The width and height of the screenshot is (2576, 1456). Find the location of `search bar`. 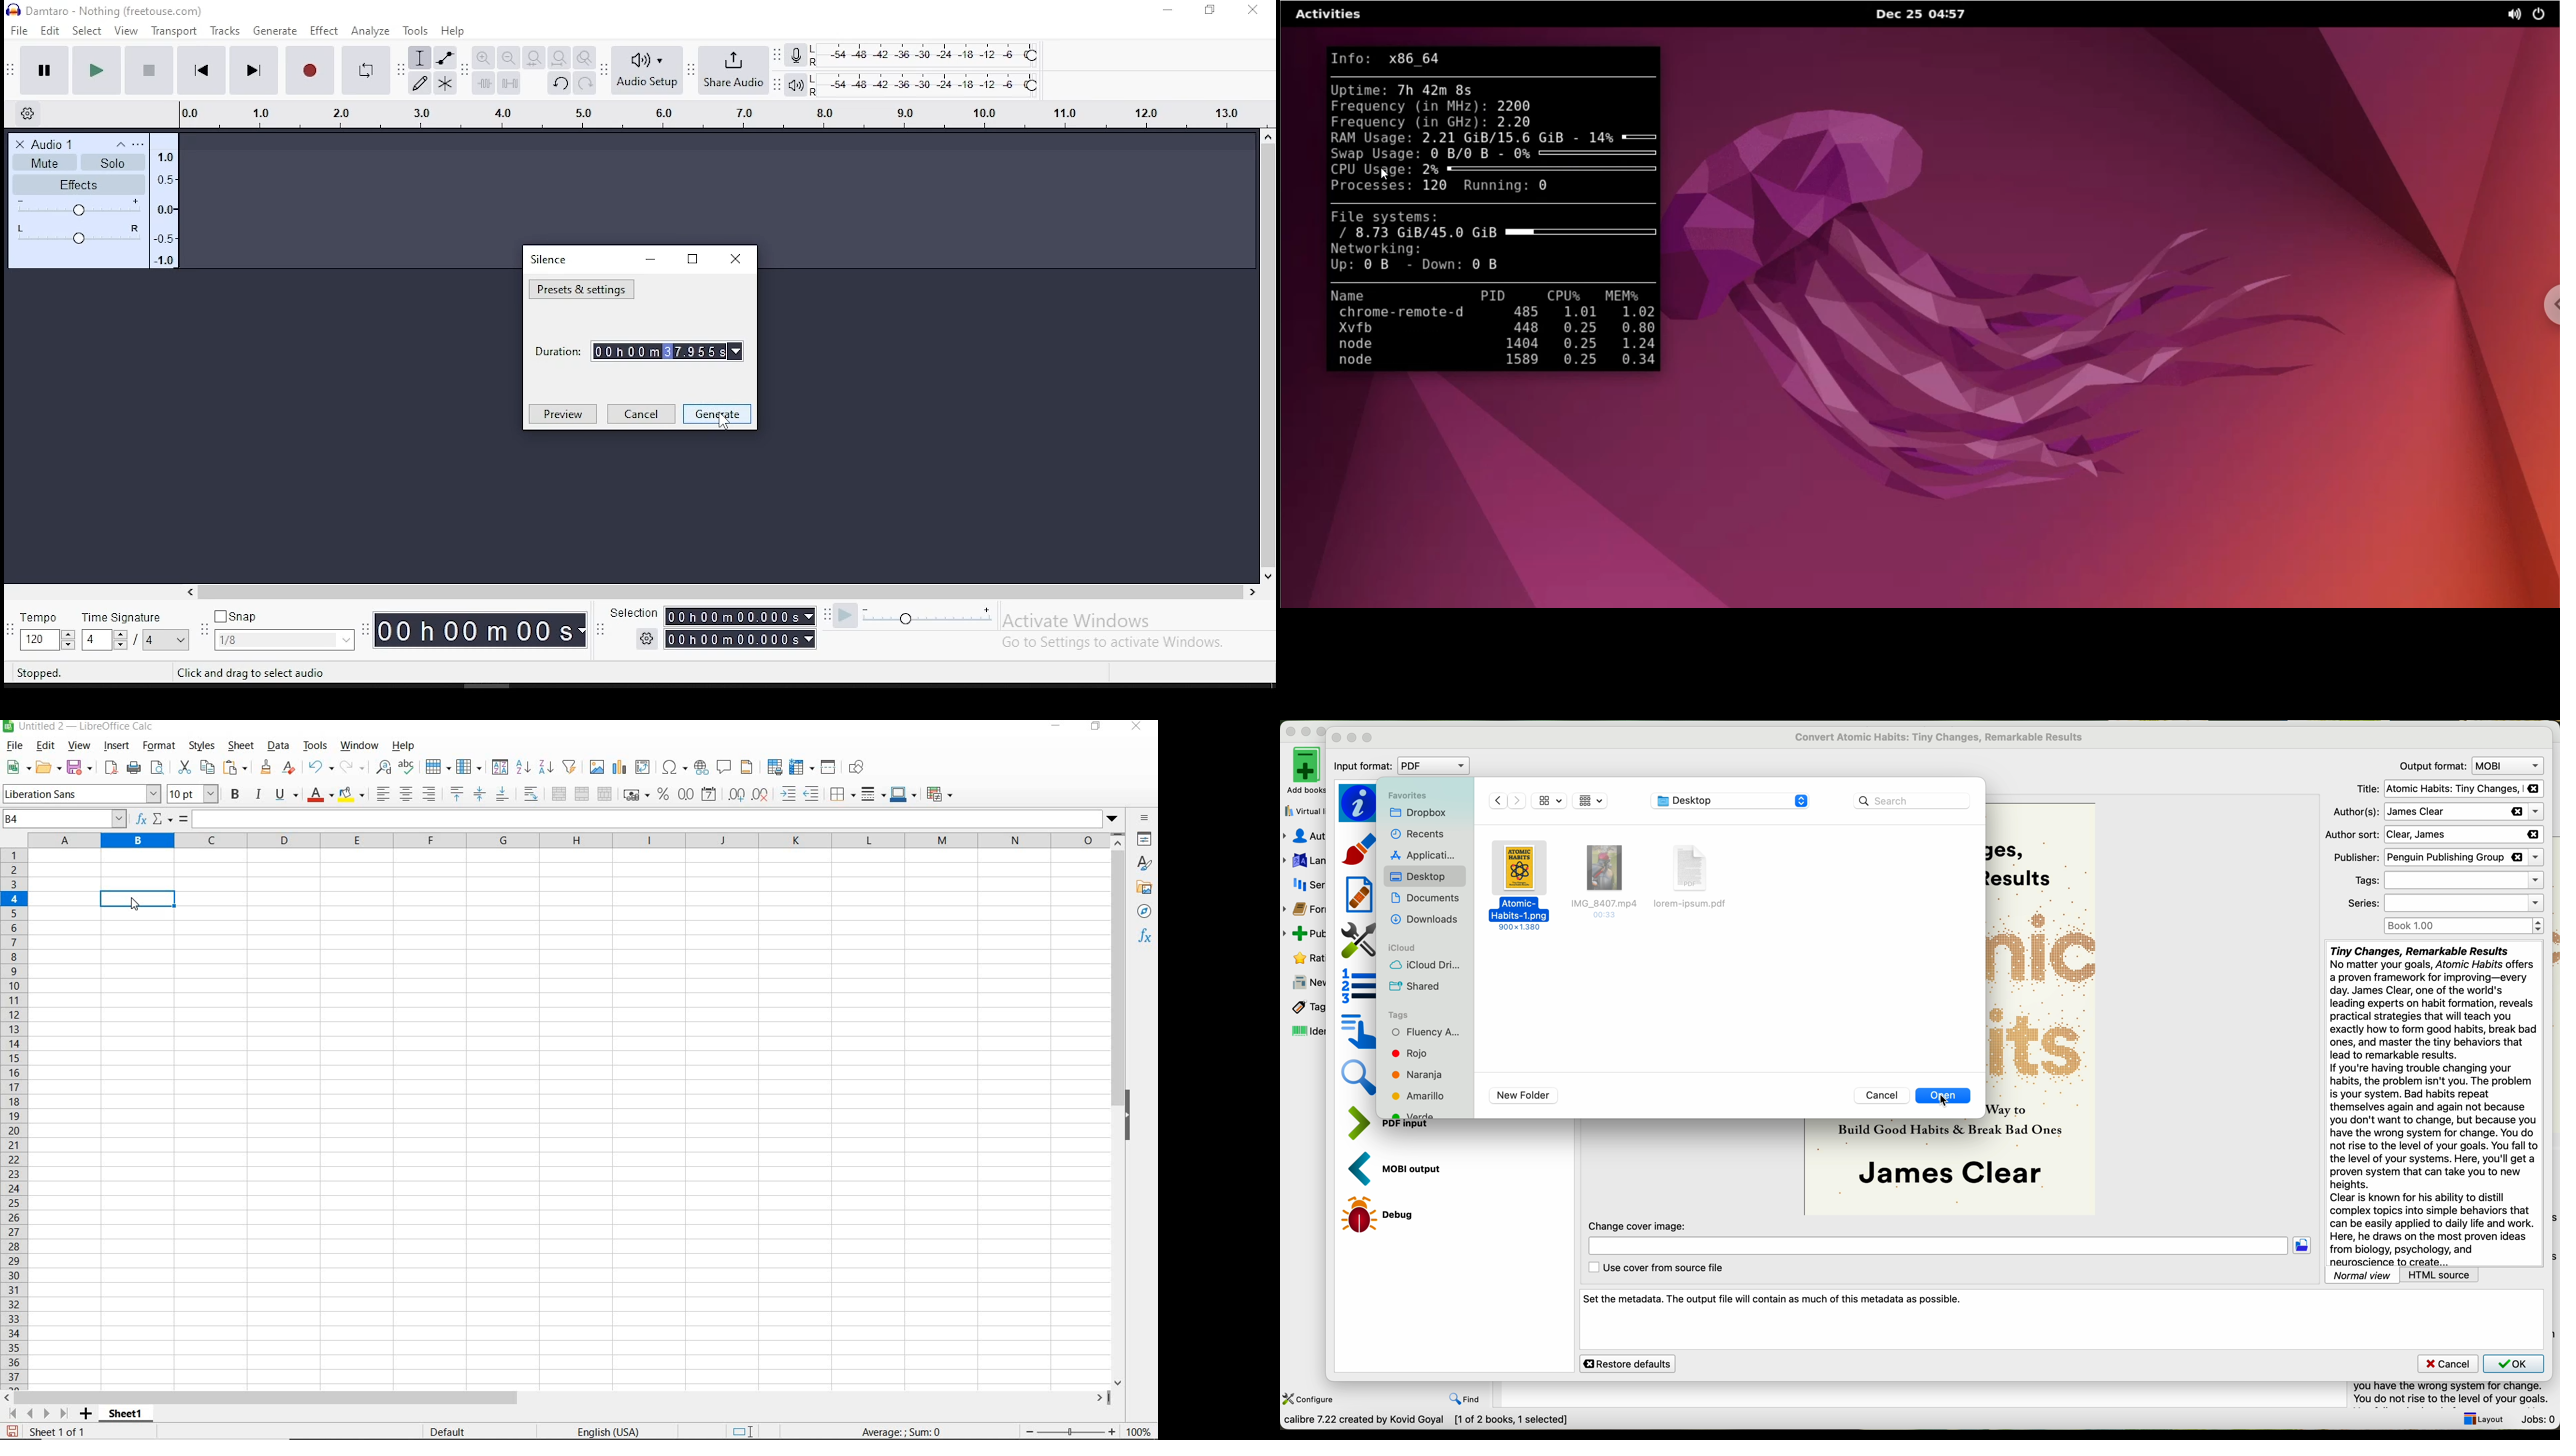

search bar is located at coordinates (1913, 800).